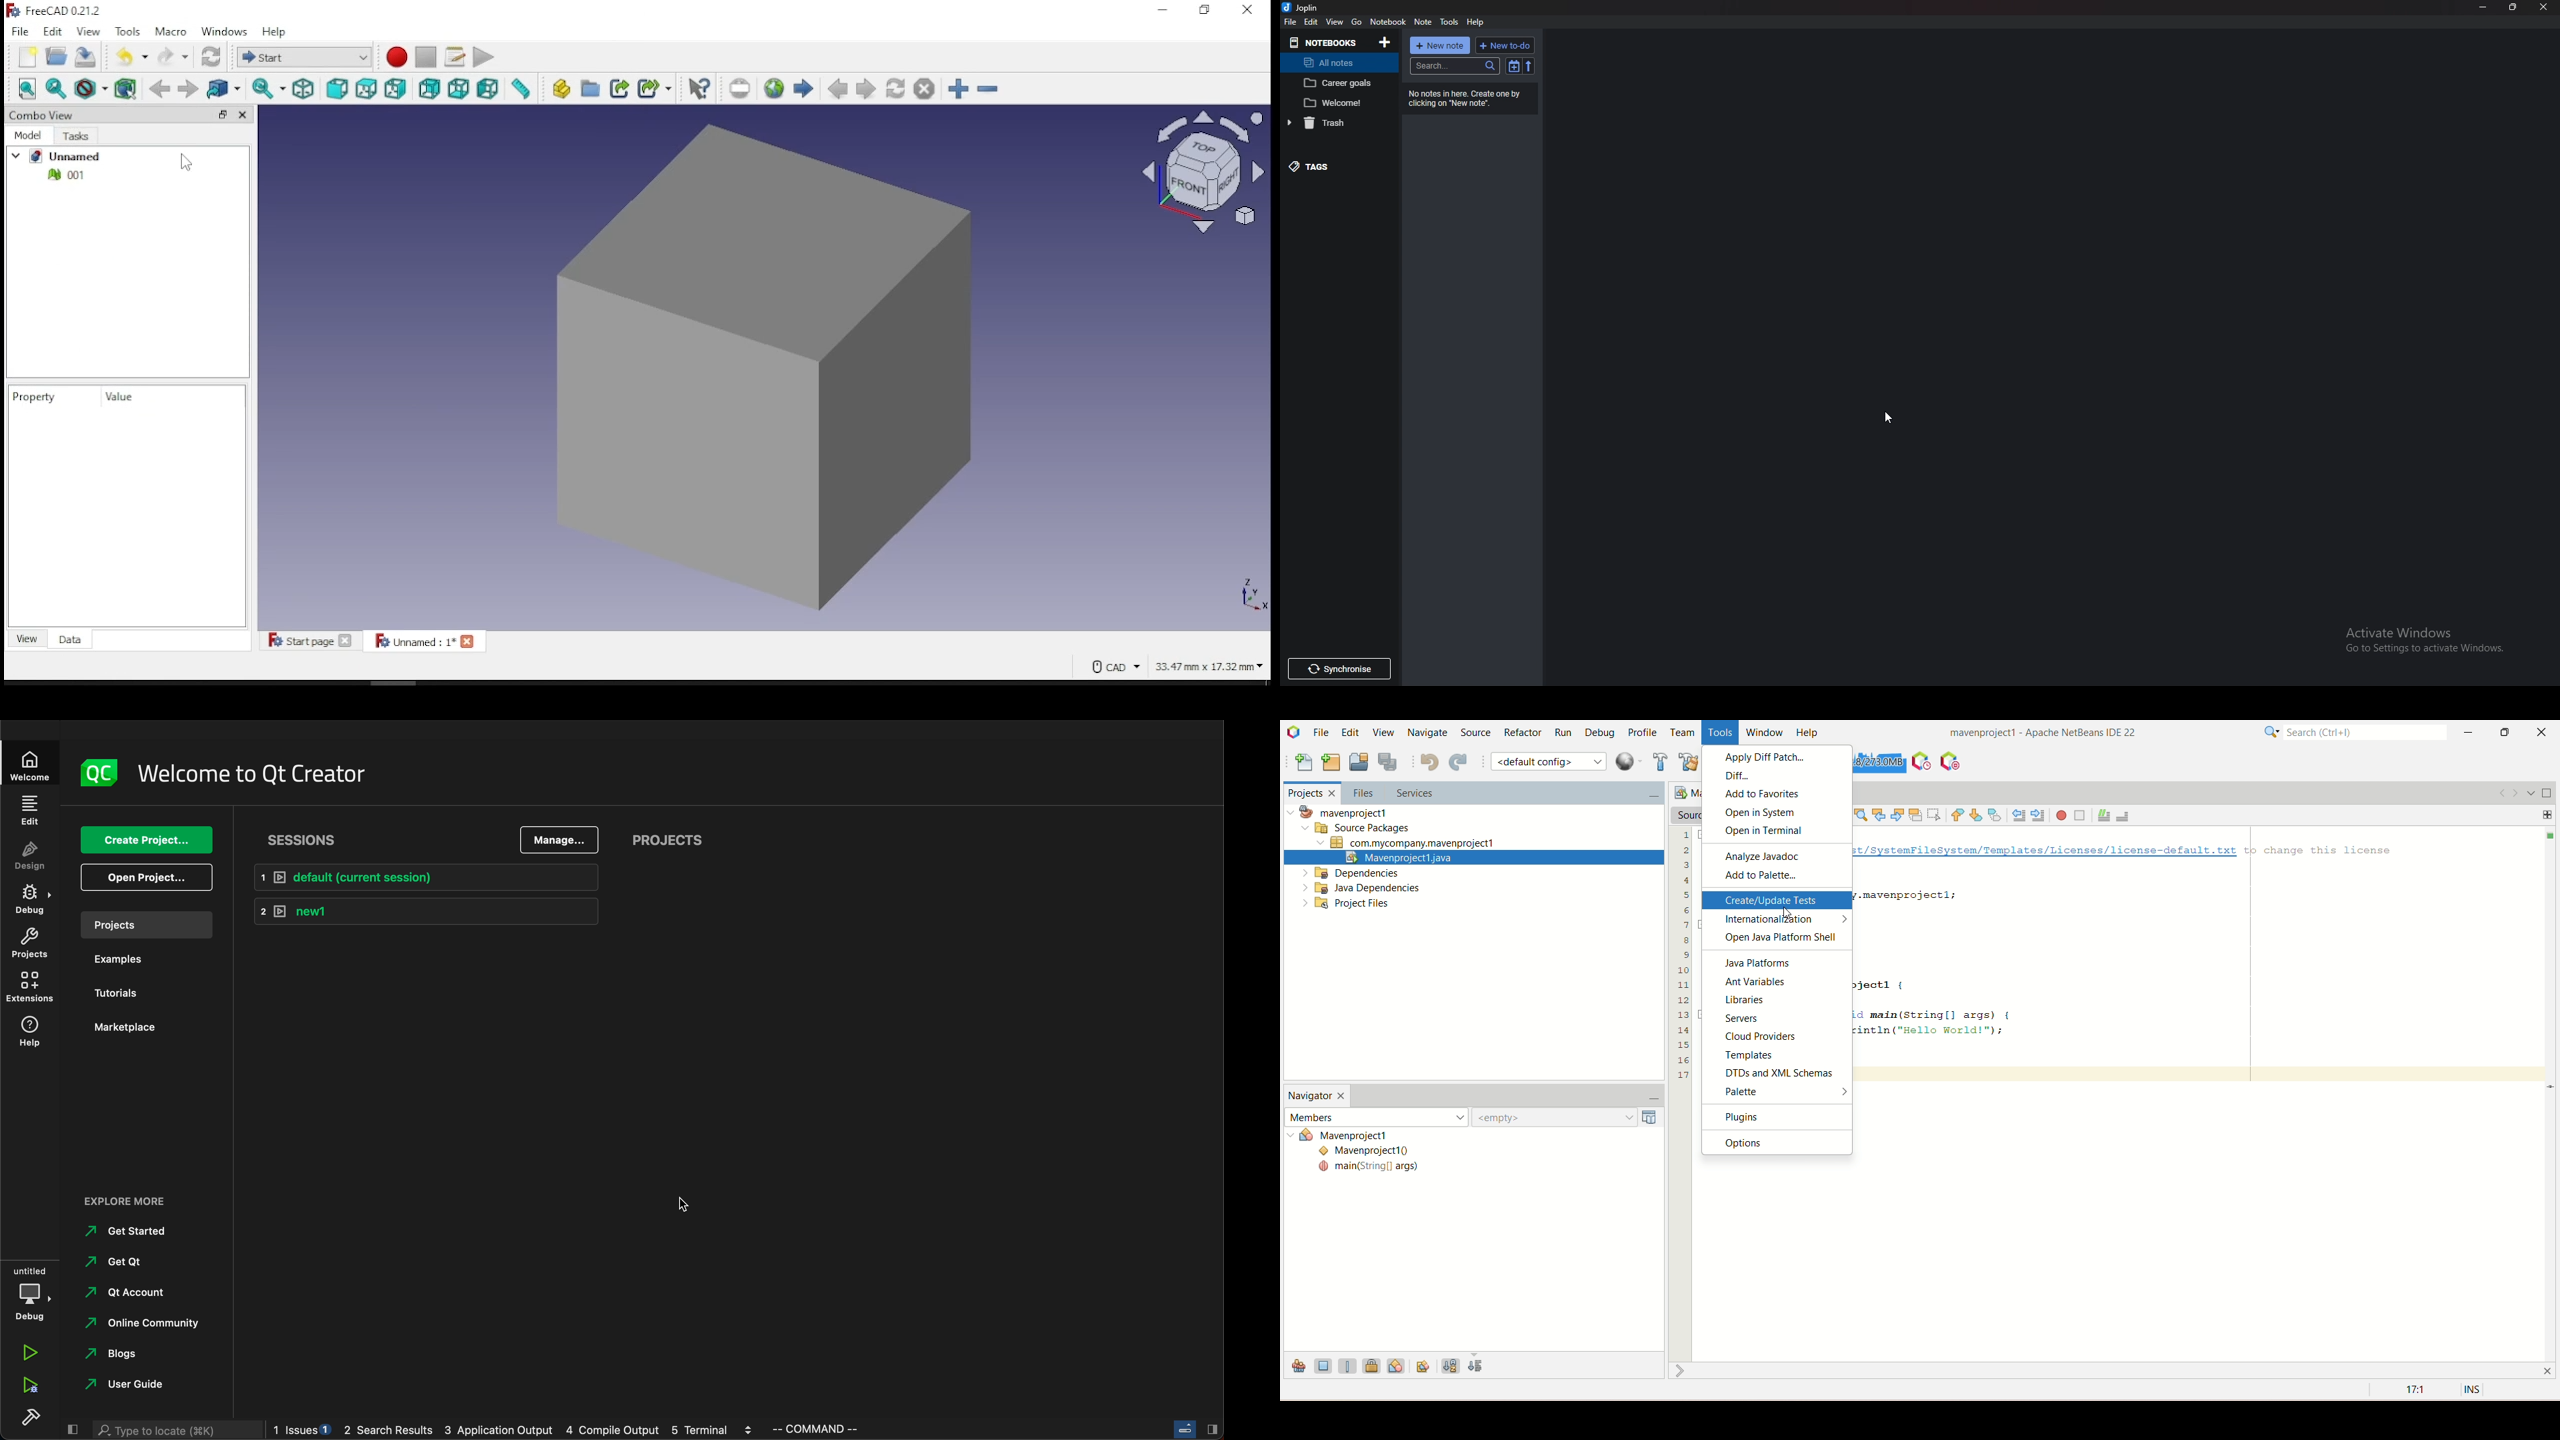 Image resolution: width=2576 pixels, height=1456 pixels. I want to click on note, so click(1423, 21).